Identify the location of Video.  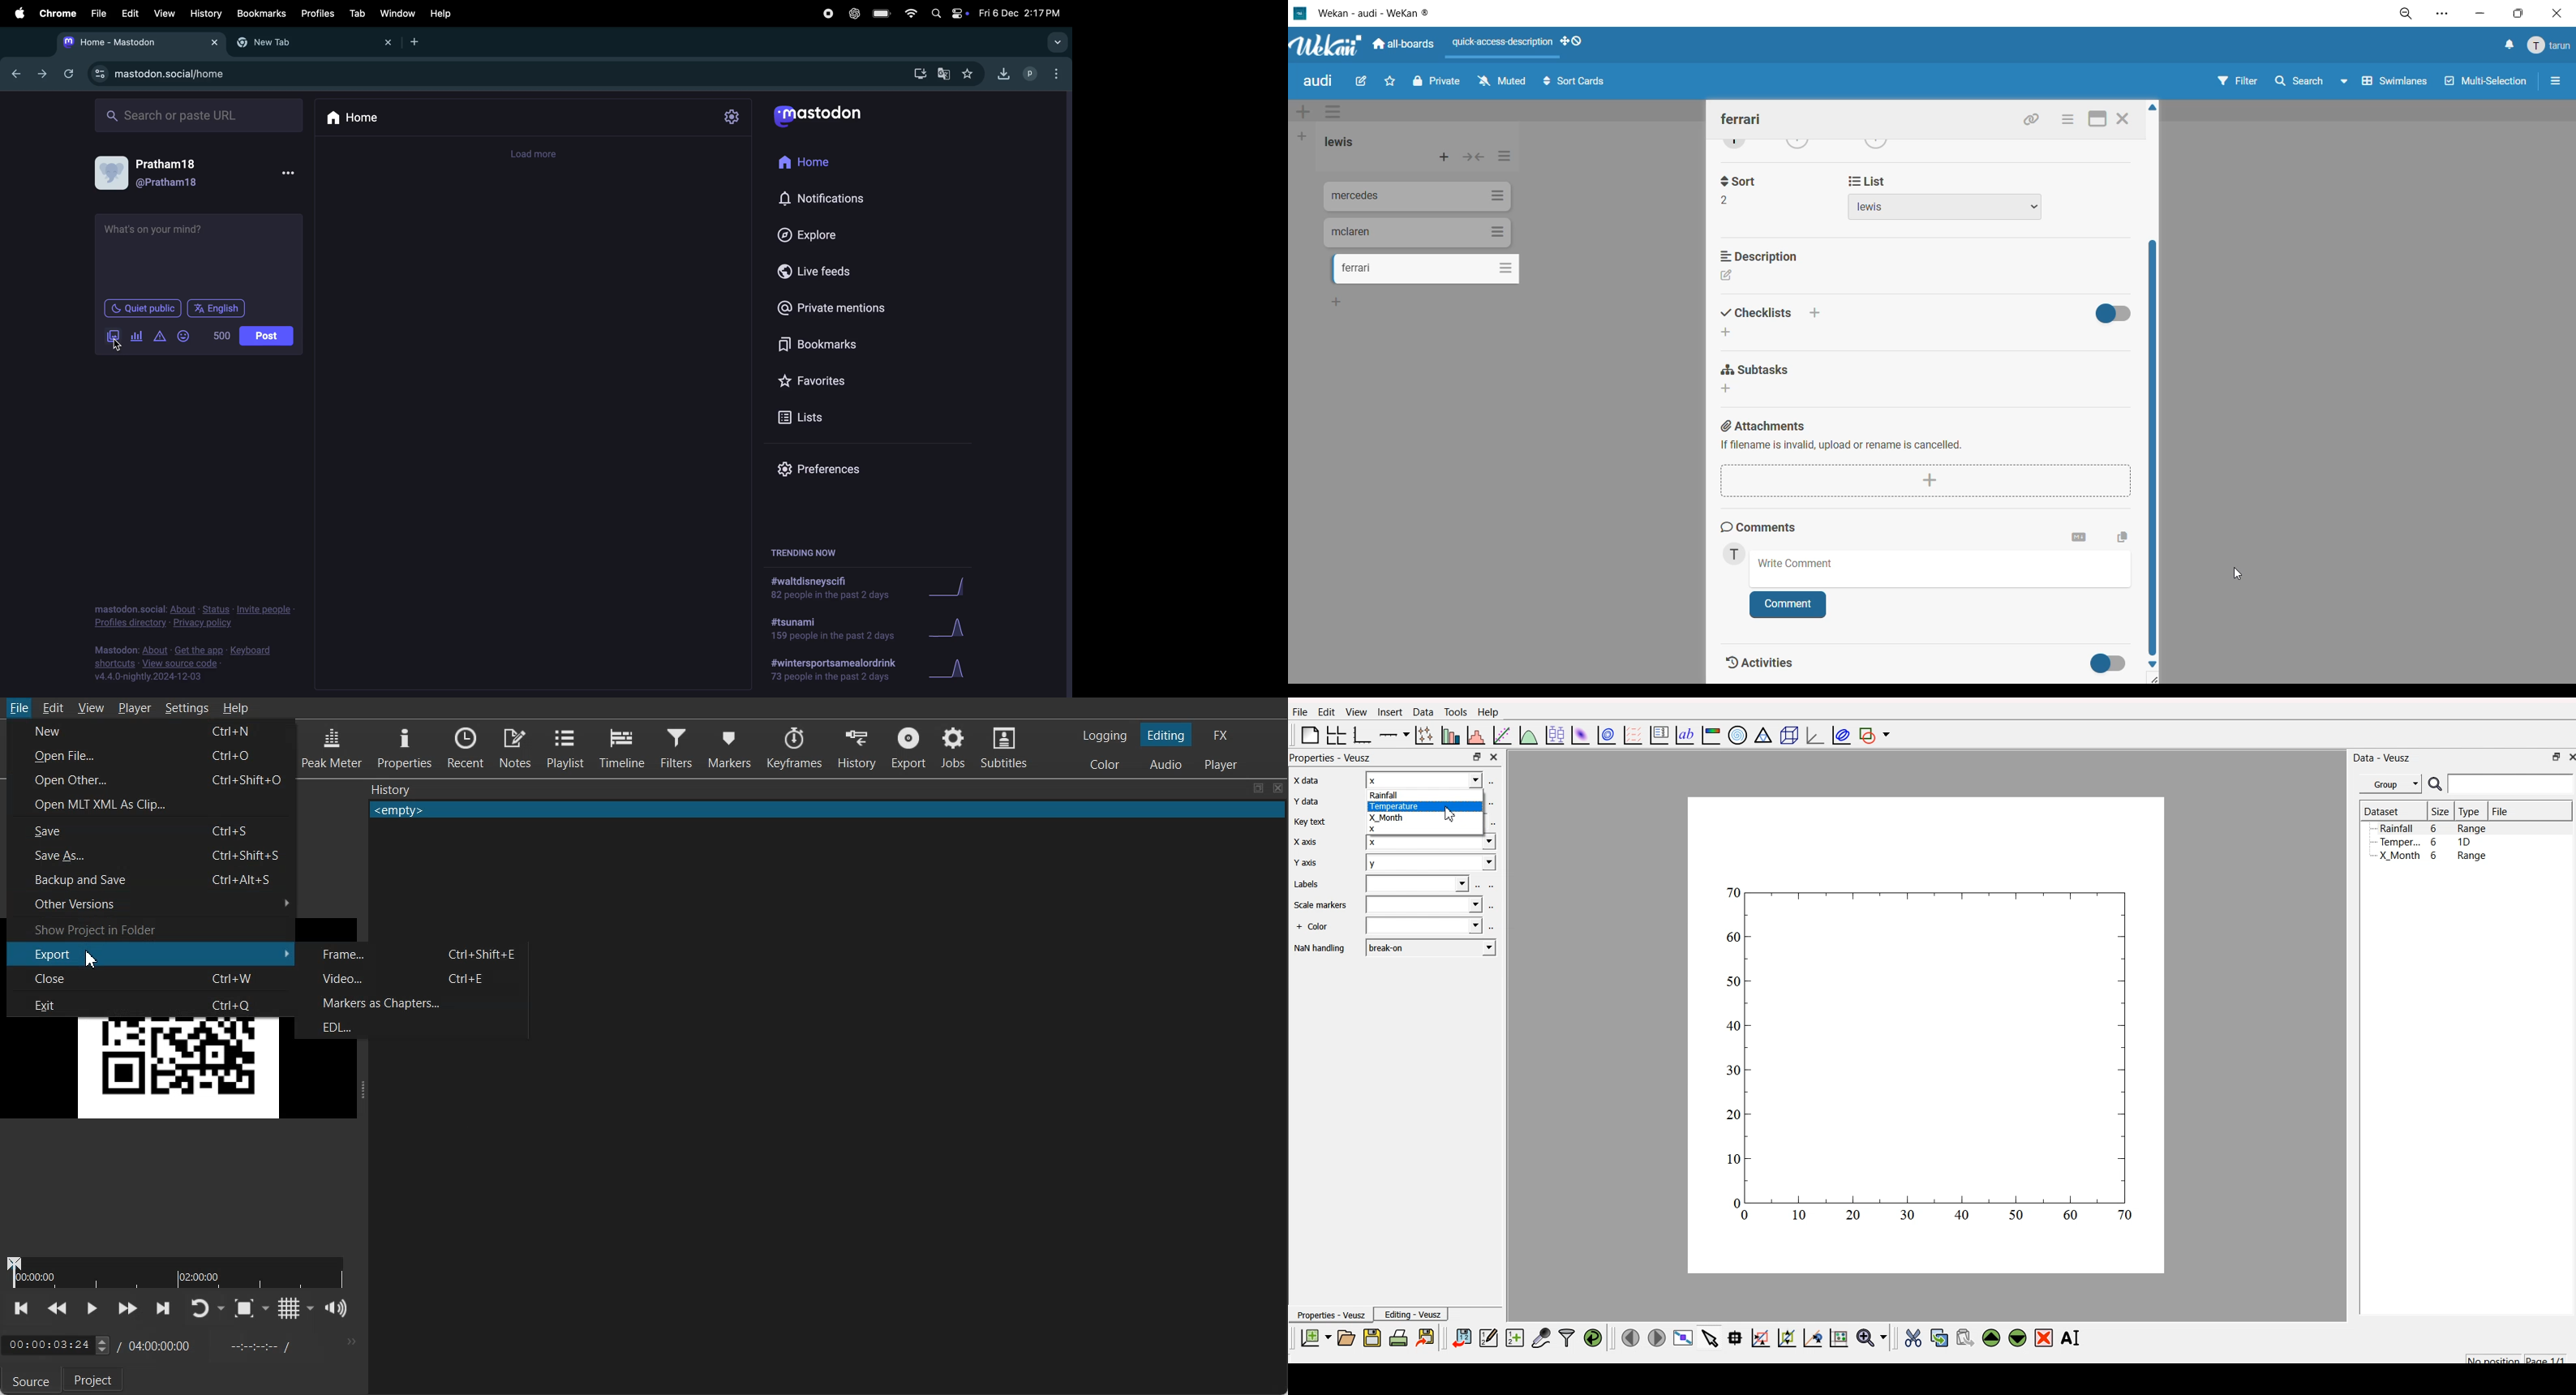
(360, 979).